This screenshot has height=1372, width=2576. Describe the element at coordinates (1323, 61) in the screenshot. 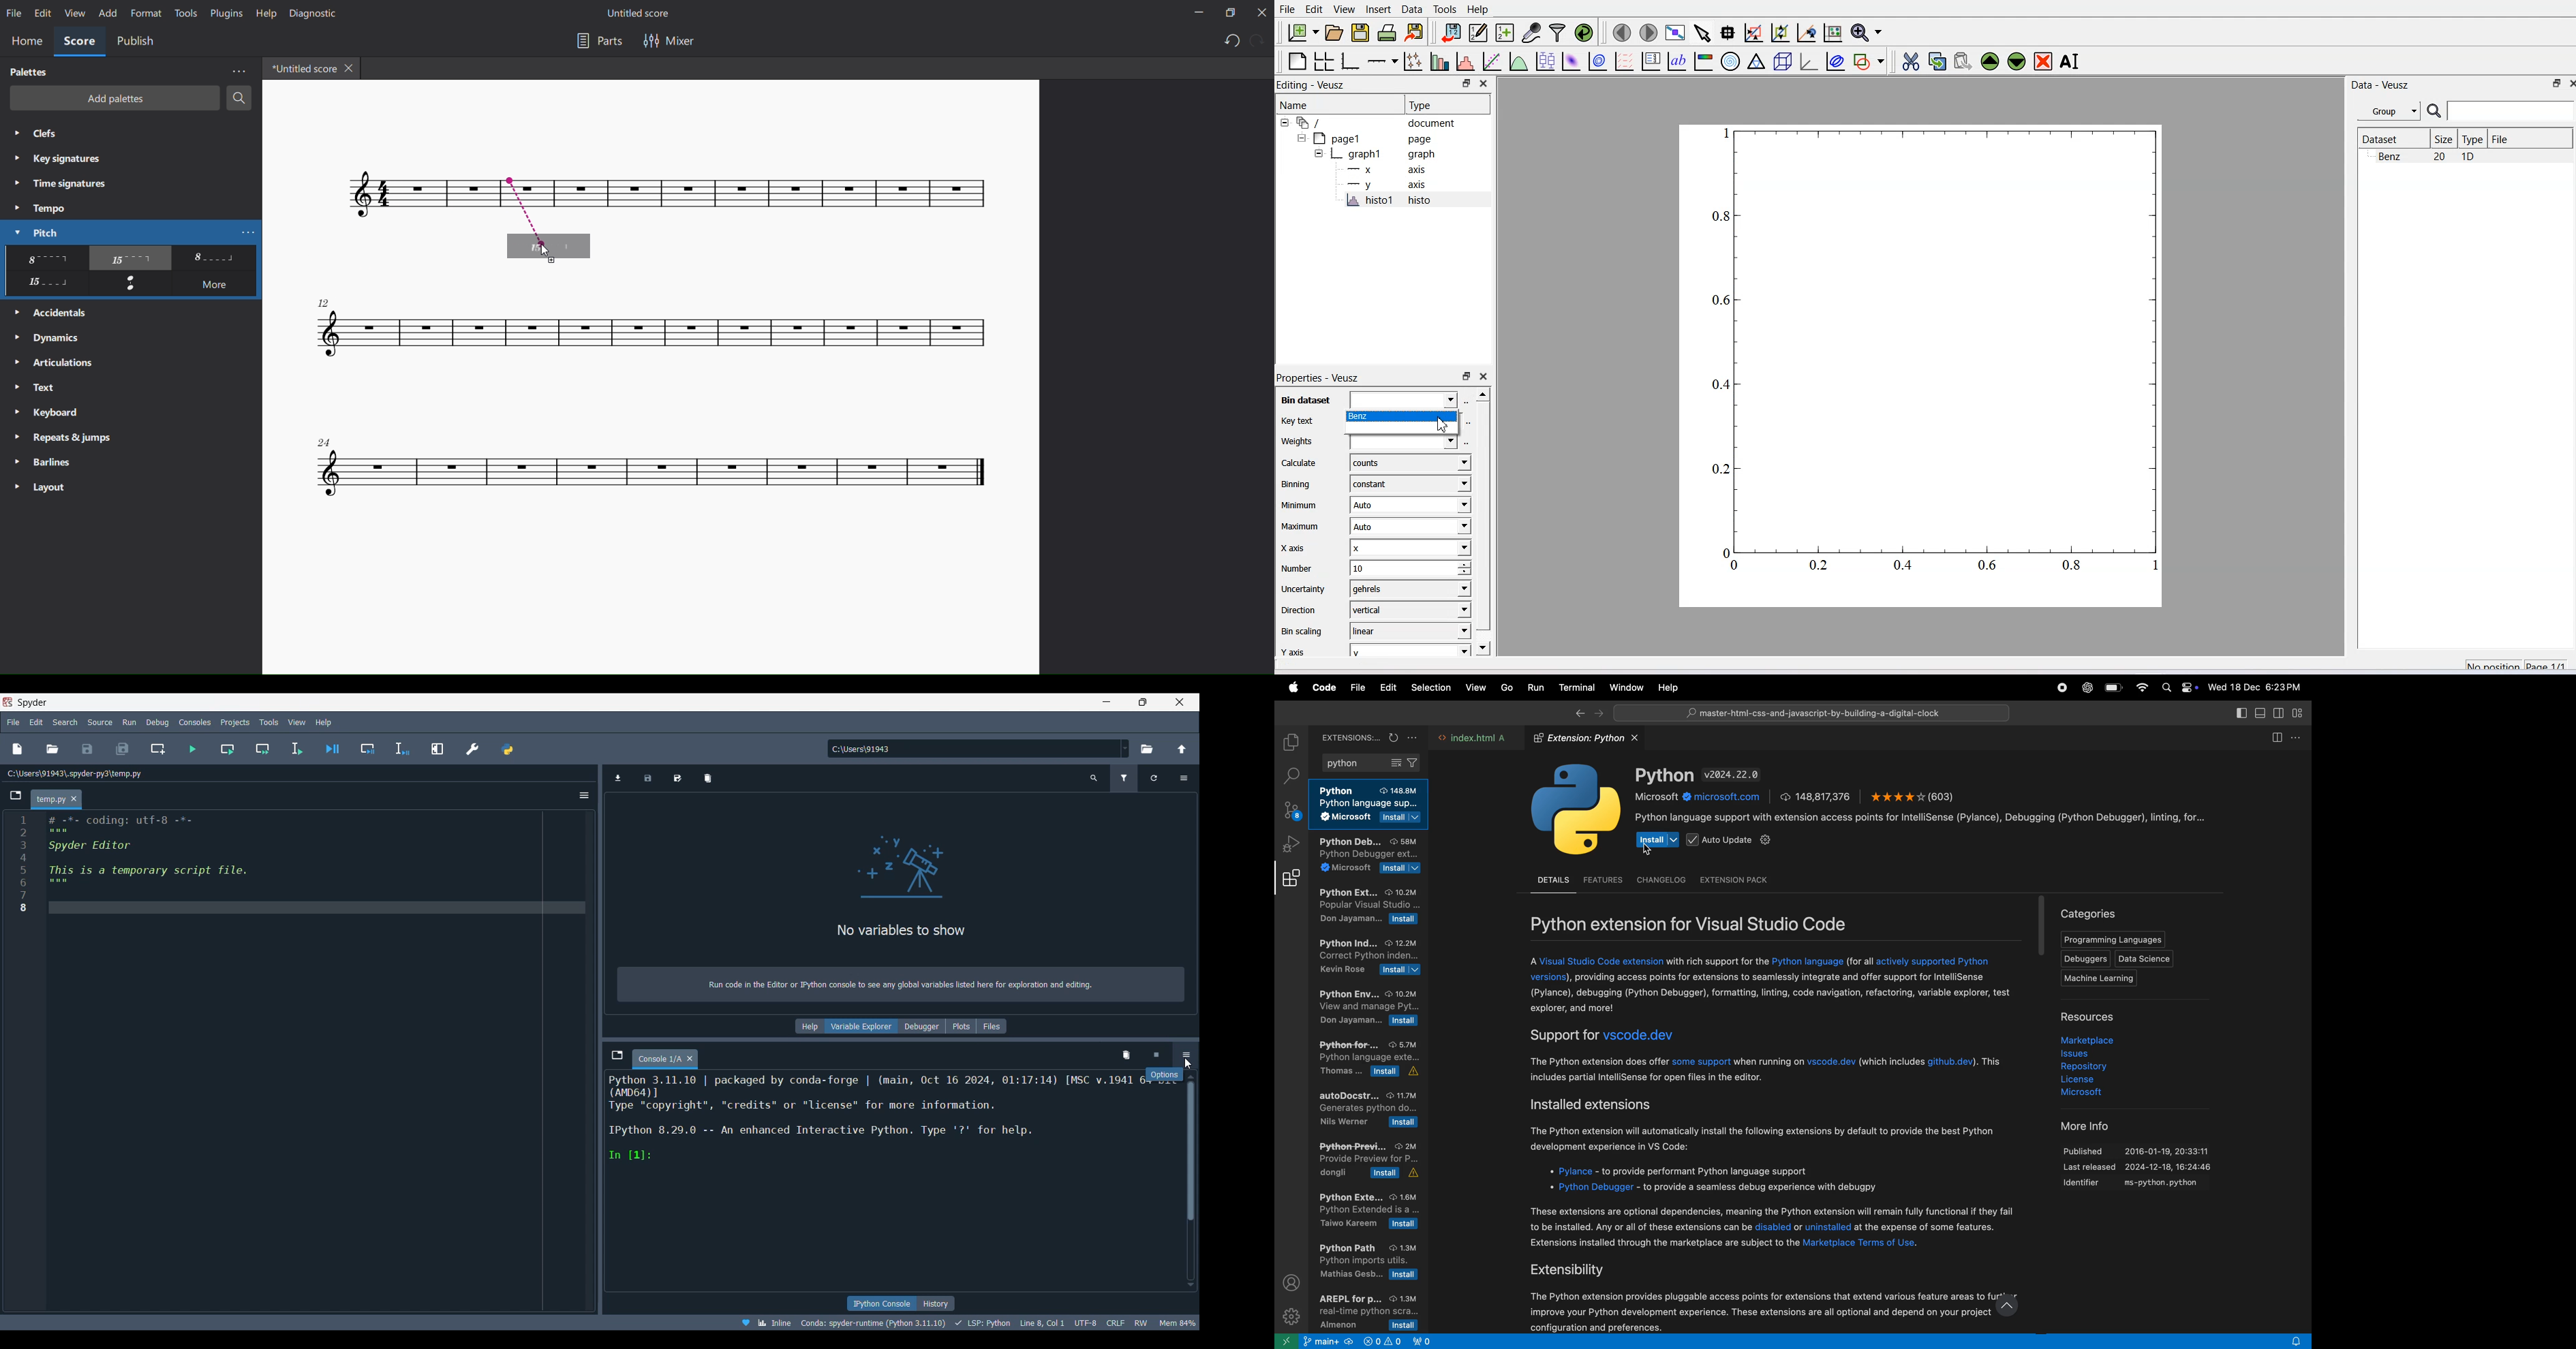

I see `Arrange graph in grid` at that location.